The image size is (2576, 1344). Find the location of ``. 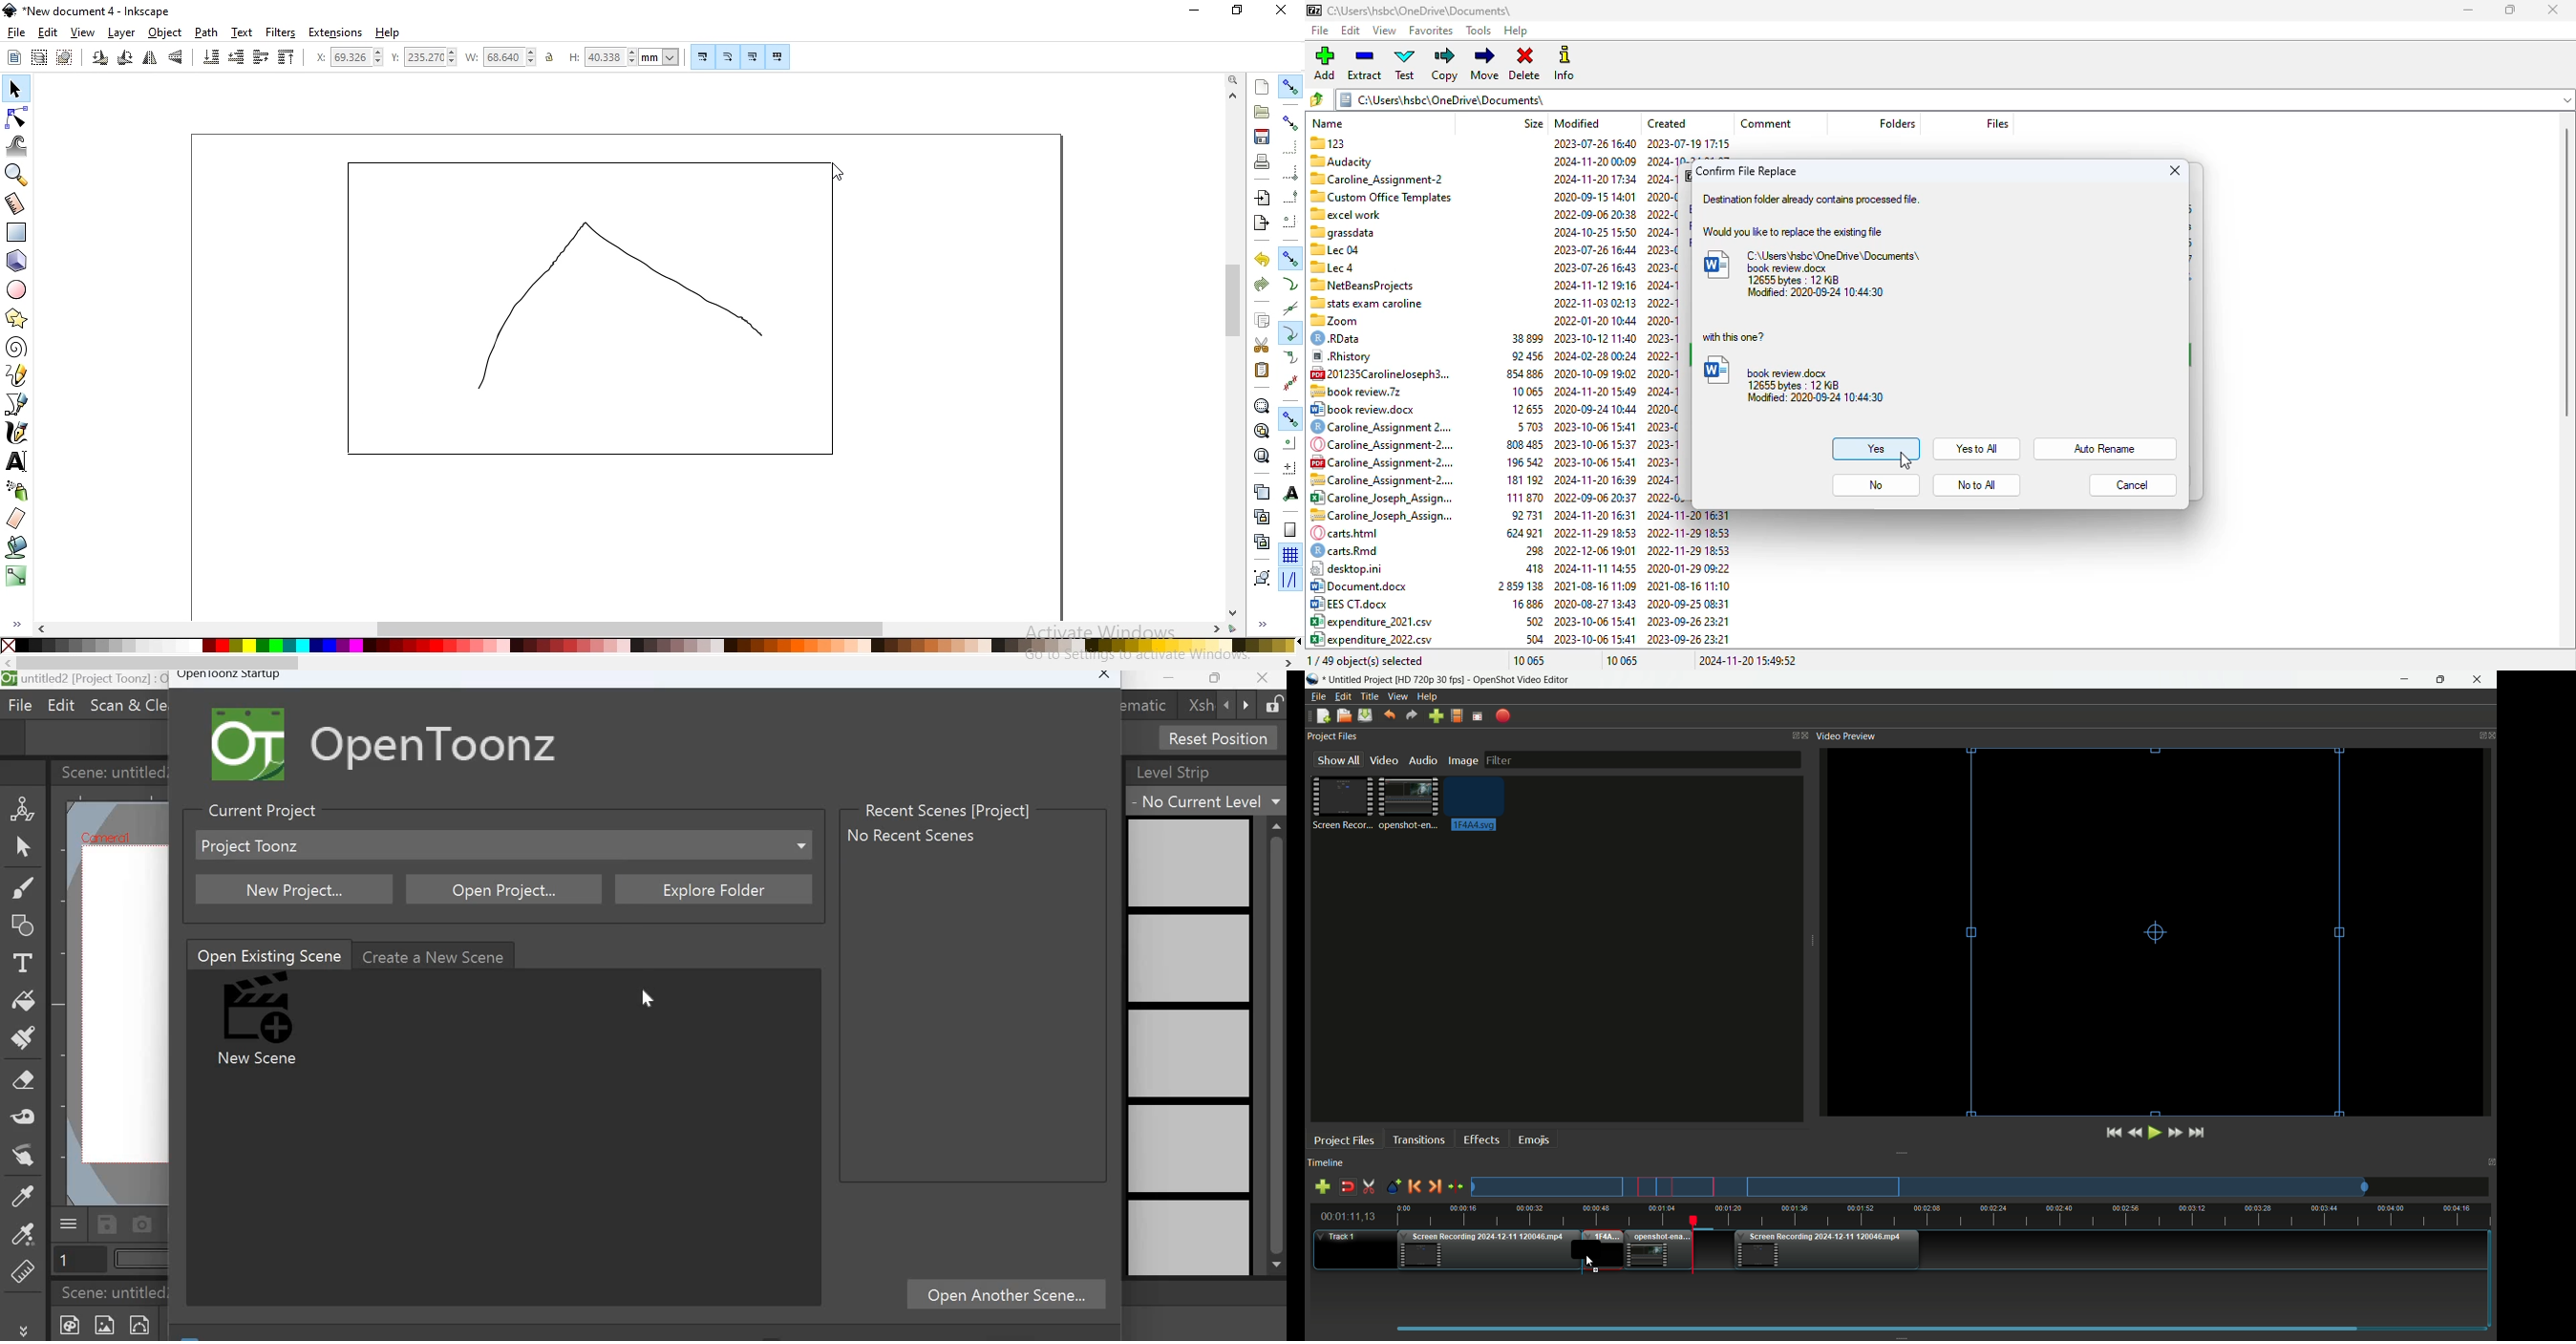

 is located at coordinates (704, 56).